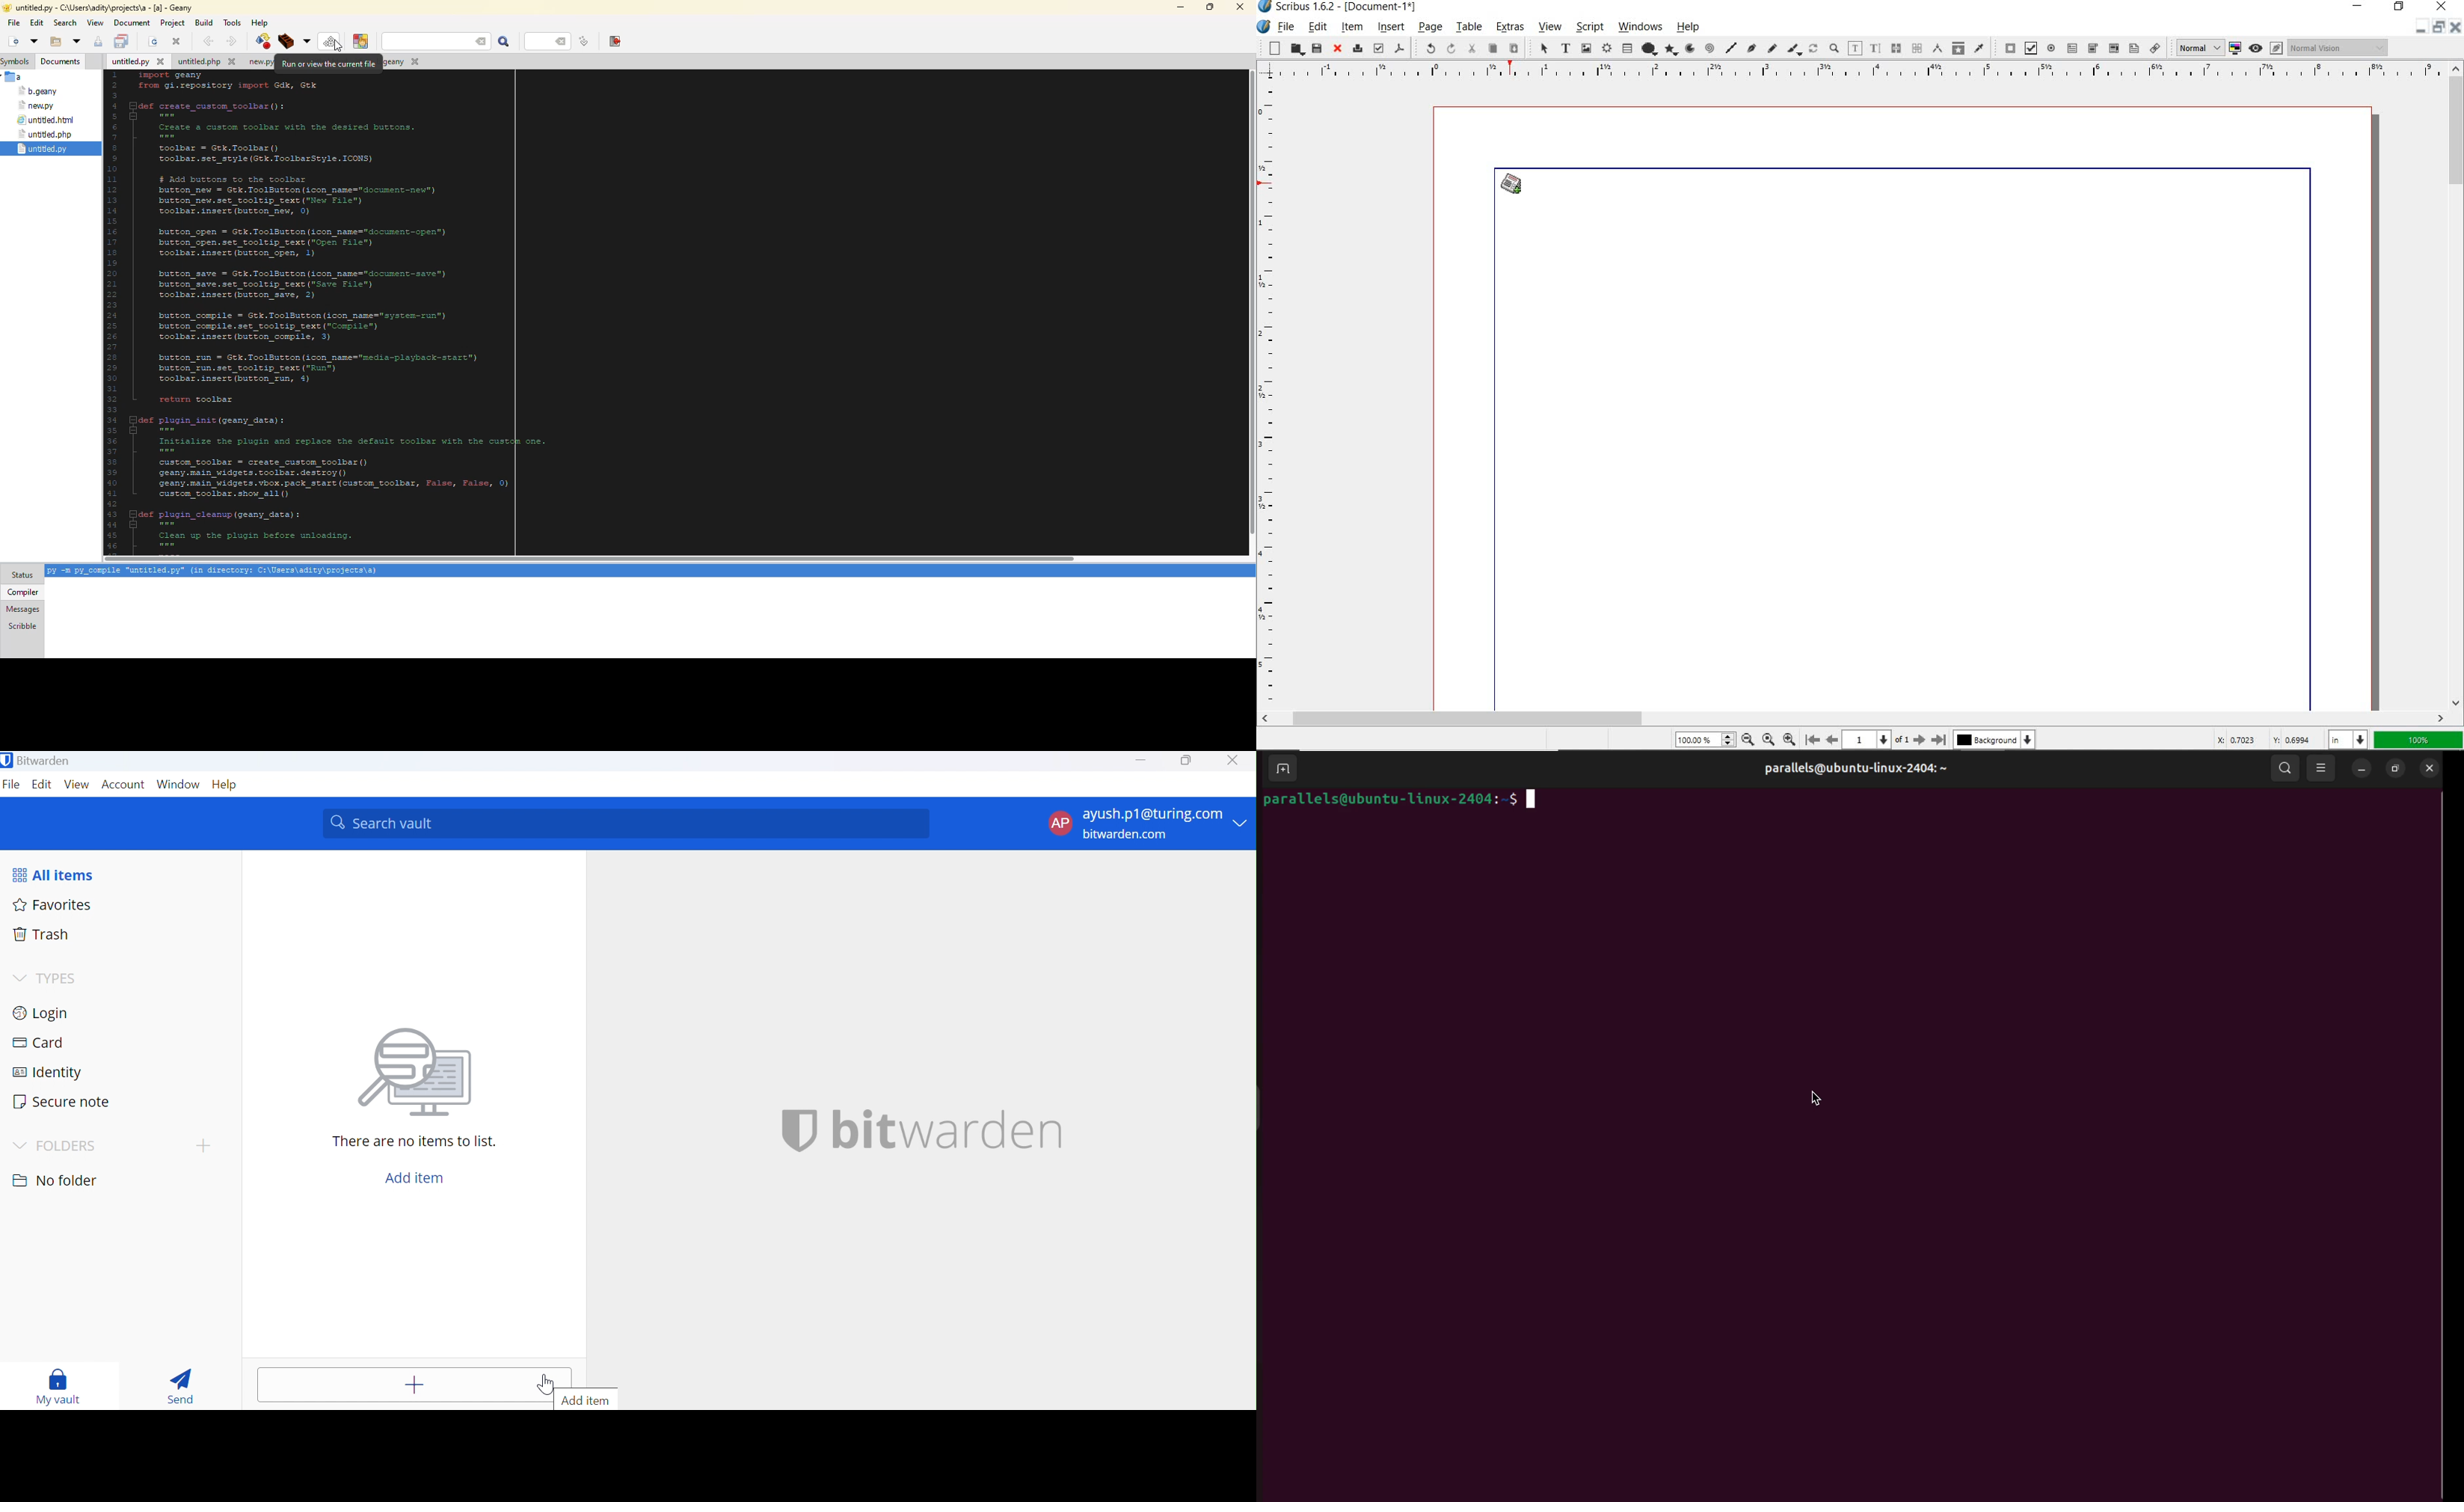  I want to click on Previous Page, so click(1830, 739).